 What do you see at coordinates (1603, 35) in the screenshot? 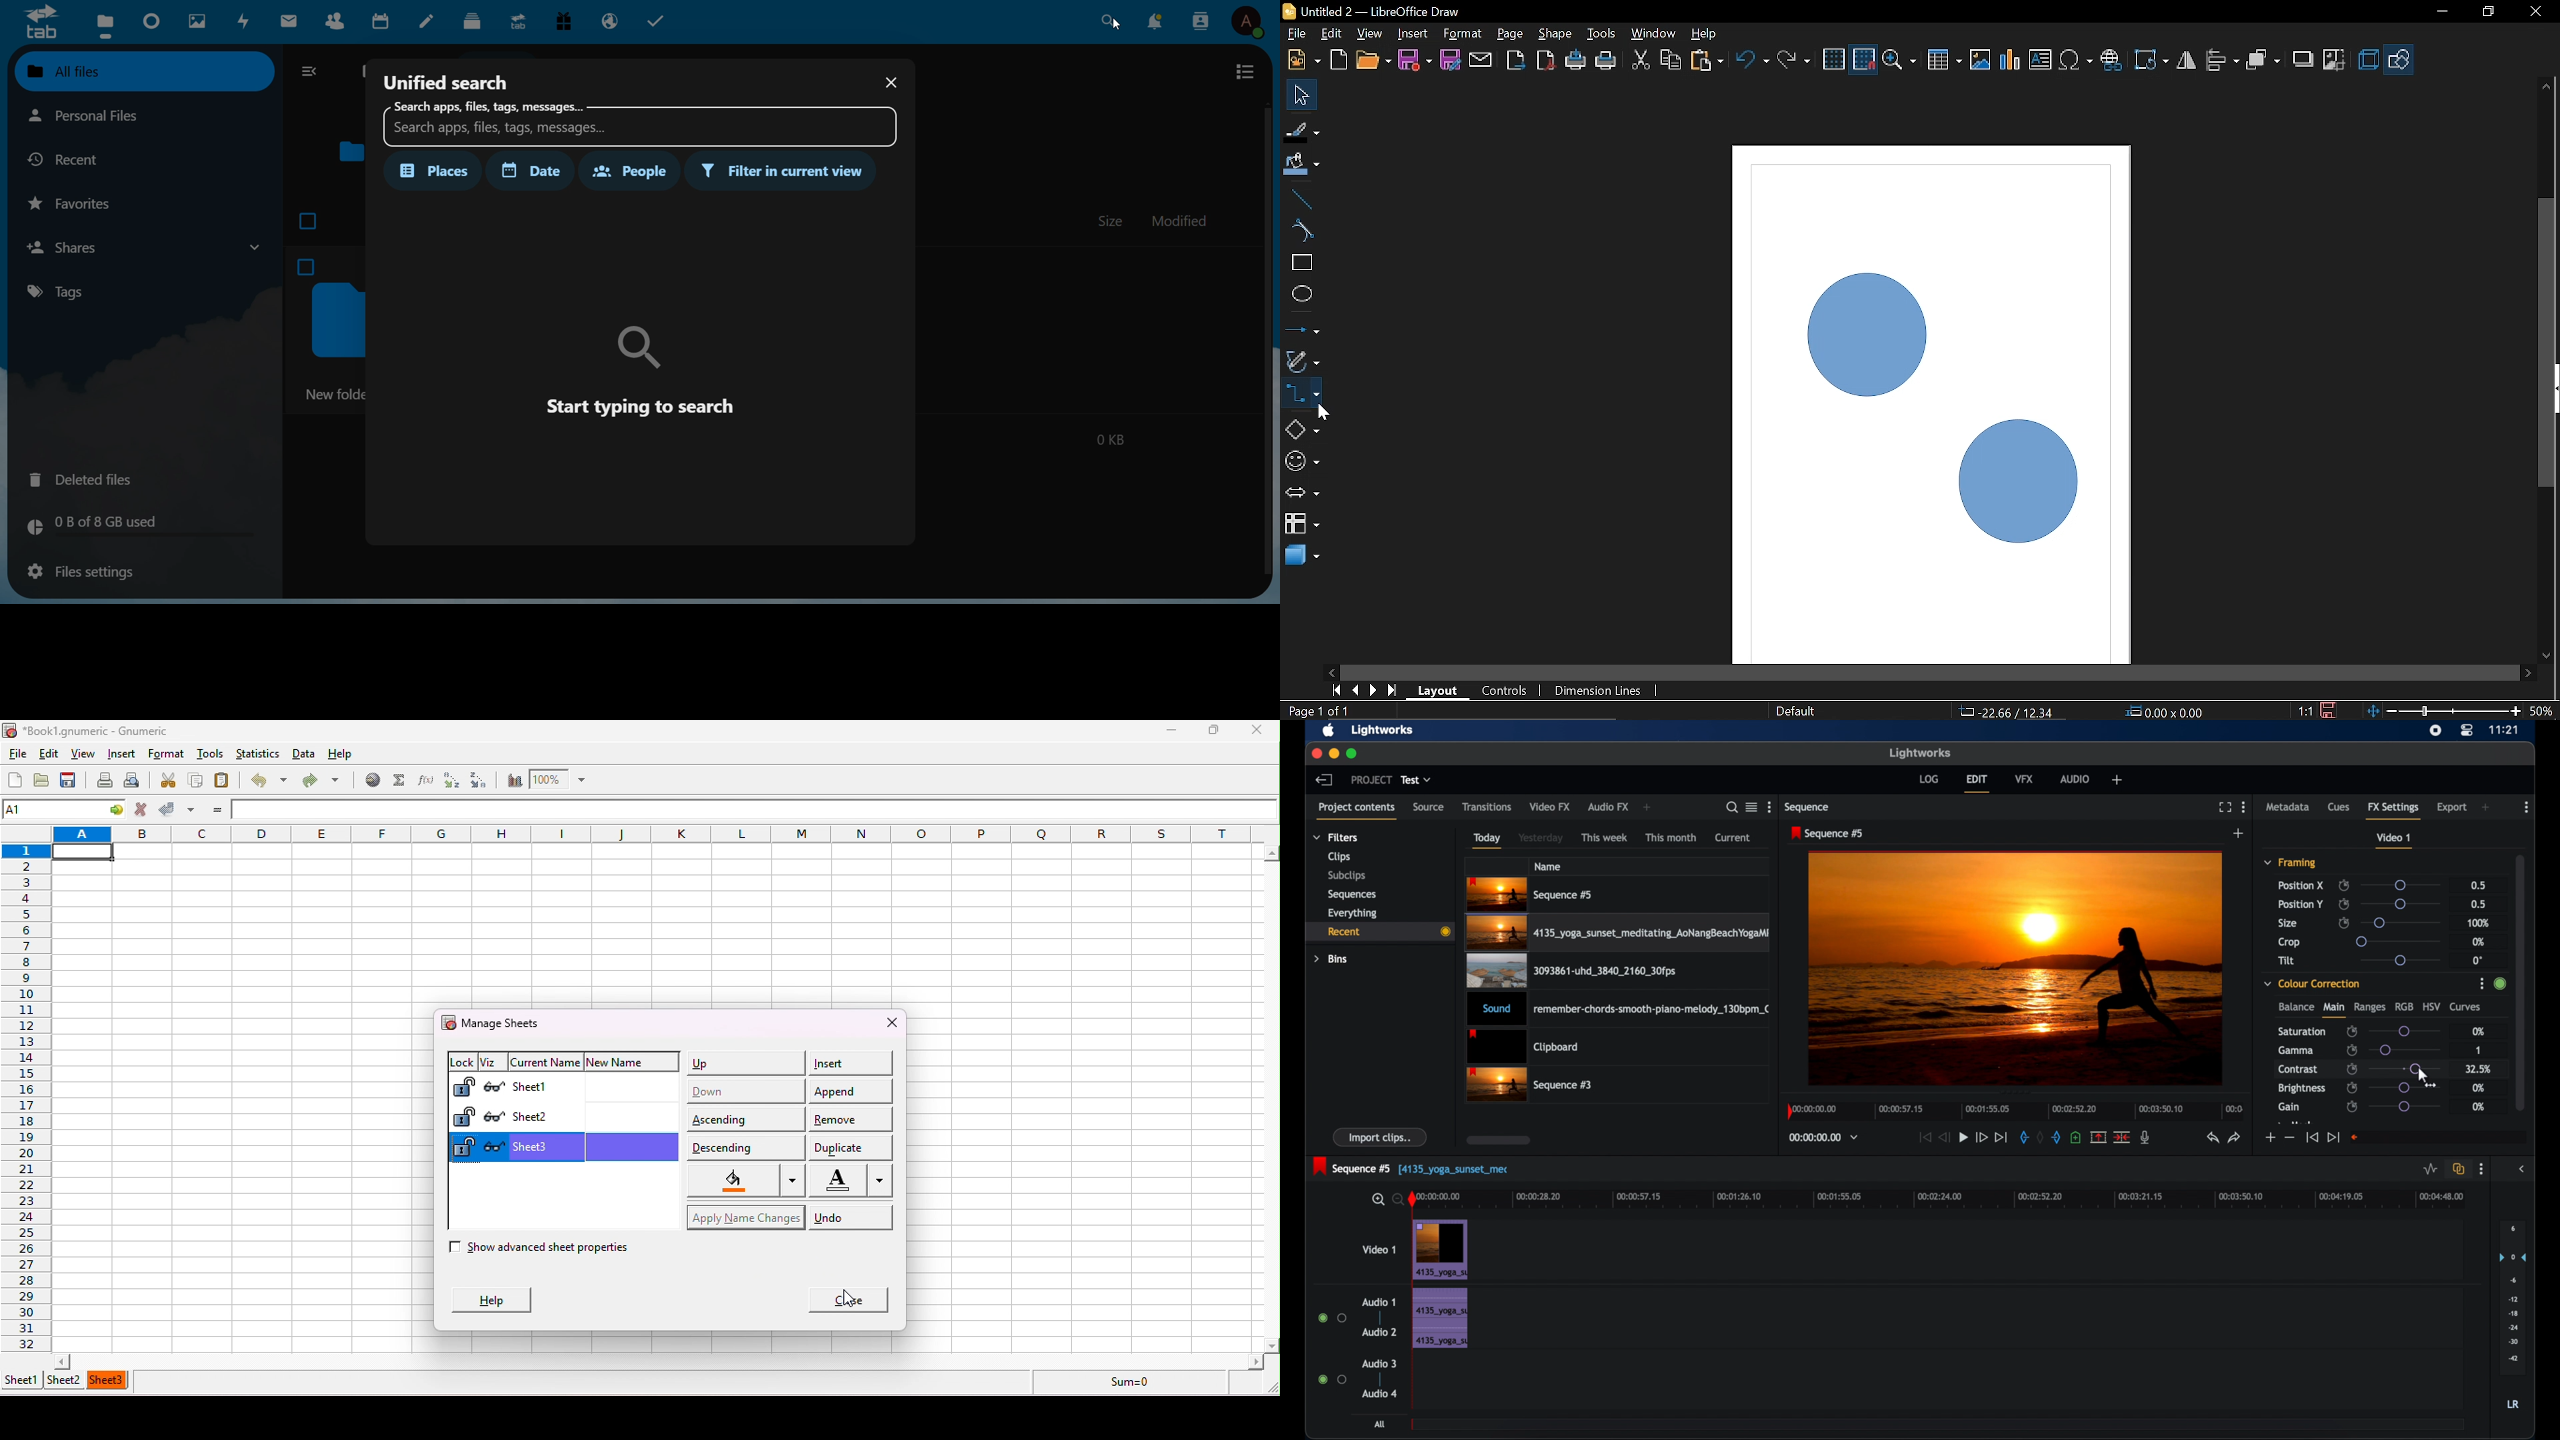
I see `Tools` at bounding box center [1603, 35].